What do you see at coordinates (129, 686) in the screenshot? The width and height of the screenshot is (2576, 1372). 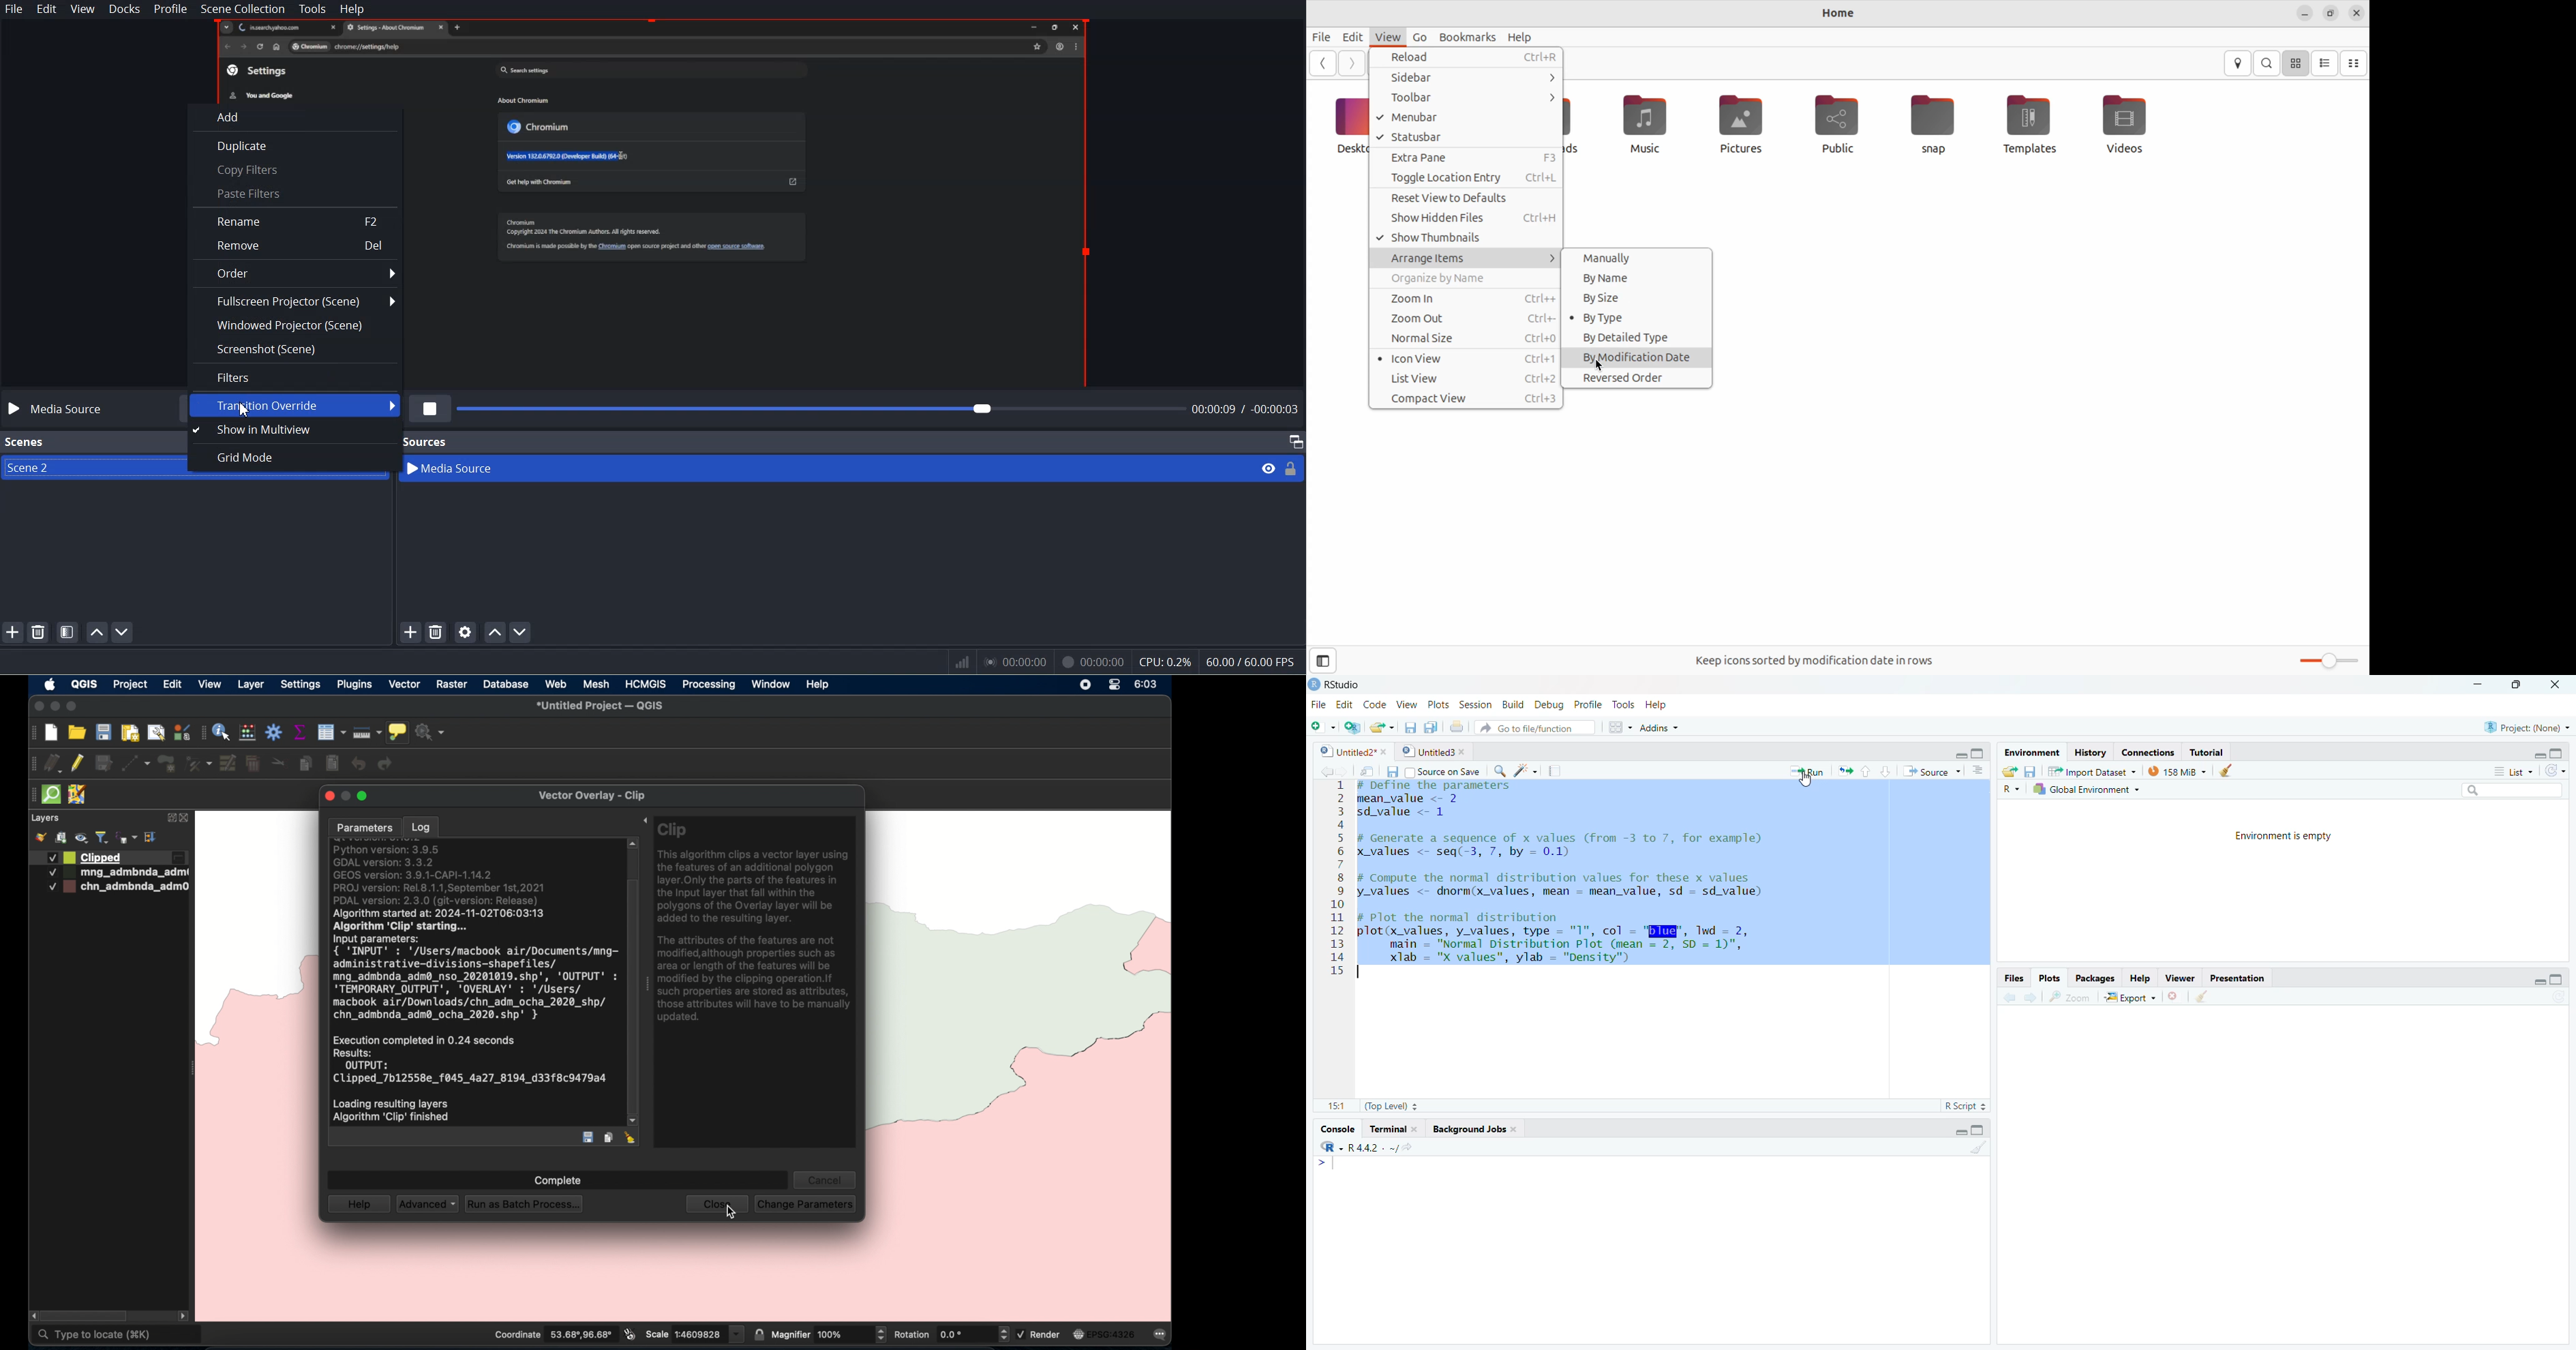 I see `project` at bounding box center [129, 686].